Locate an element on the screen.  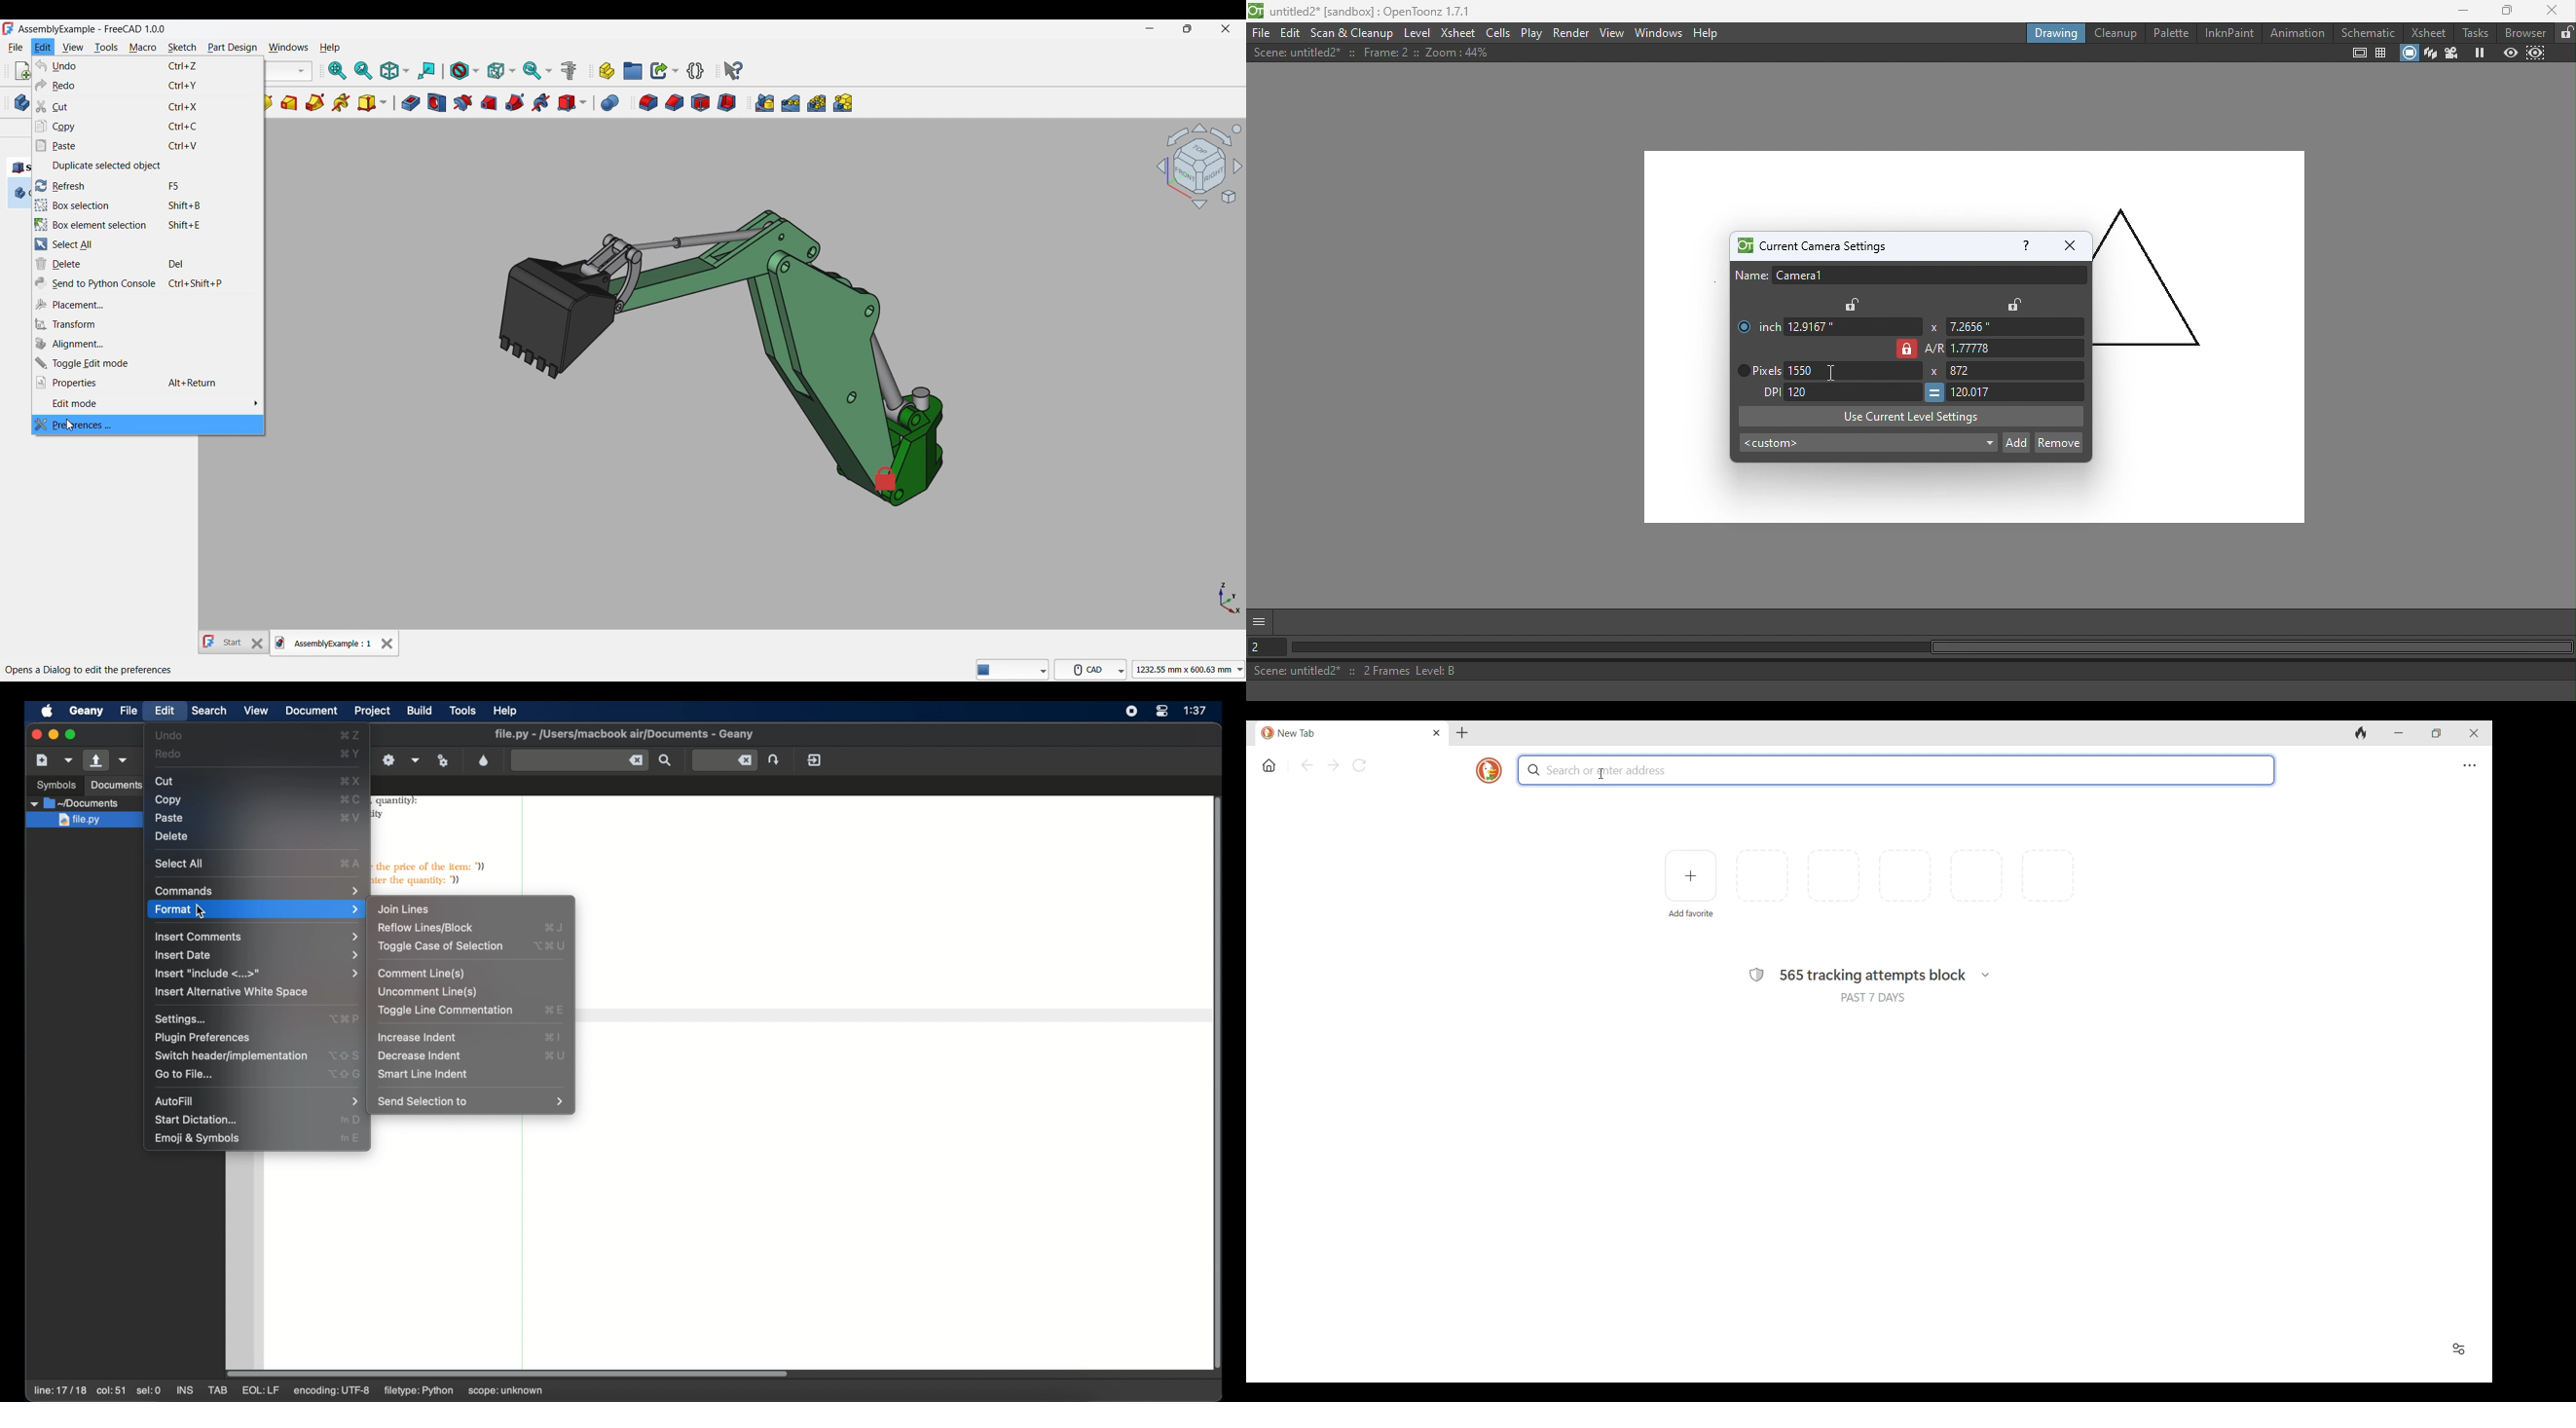
Browser shield symbol is located at coordinates (1757, 975).